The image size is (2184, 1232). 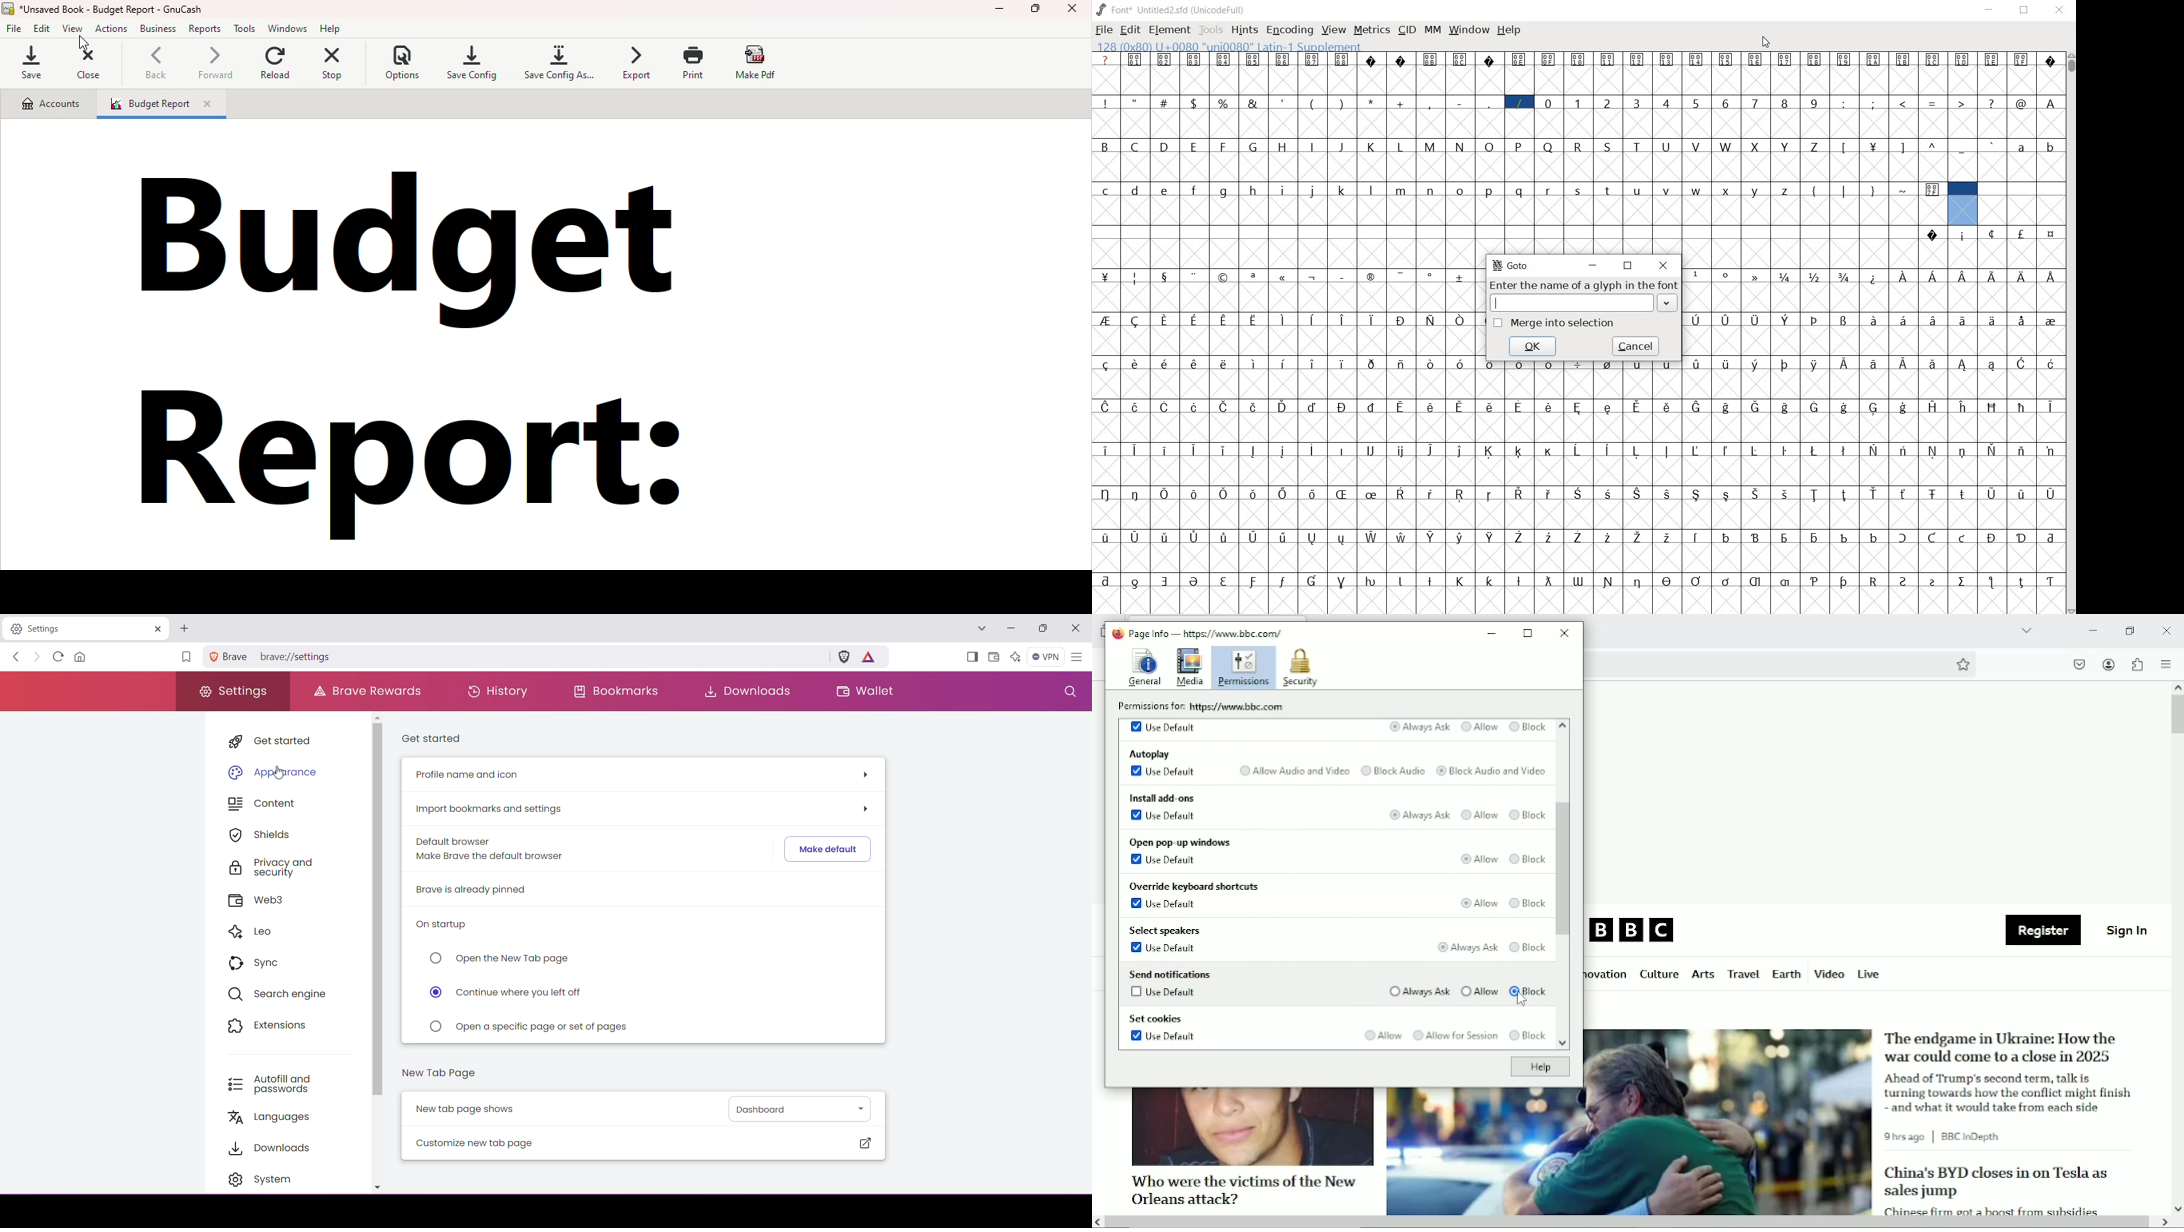 I want to click on scroll up, so click(x=2177, y=687).